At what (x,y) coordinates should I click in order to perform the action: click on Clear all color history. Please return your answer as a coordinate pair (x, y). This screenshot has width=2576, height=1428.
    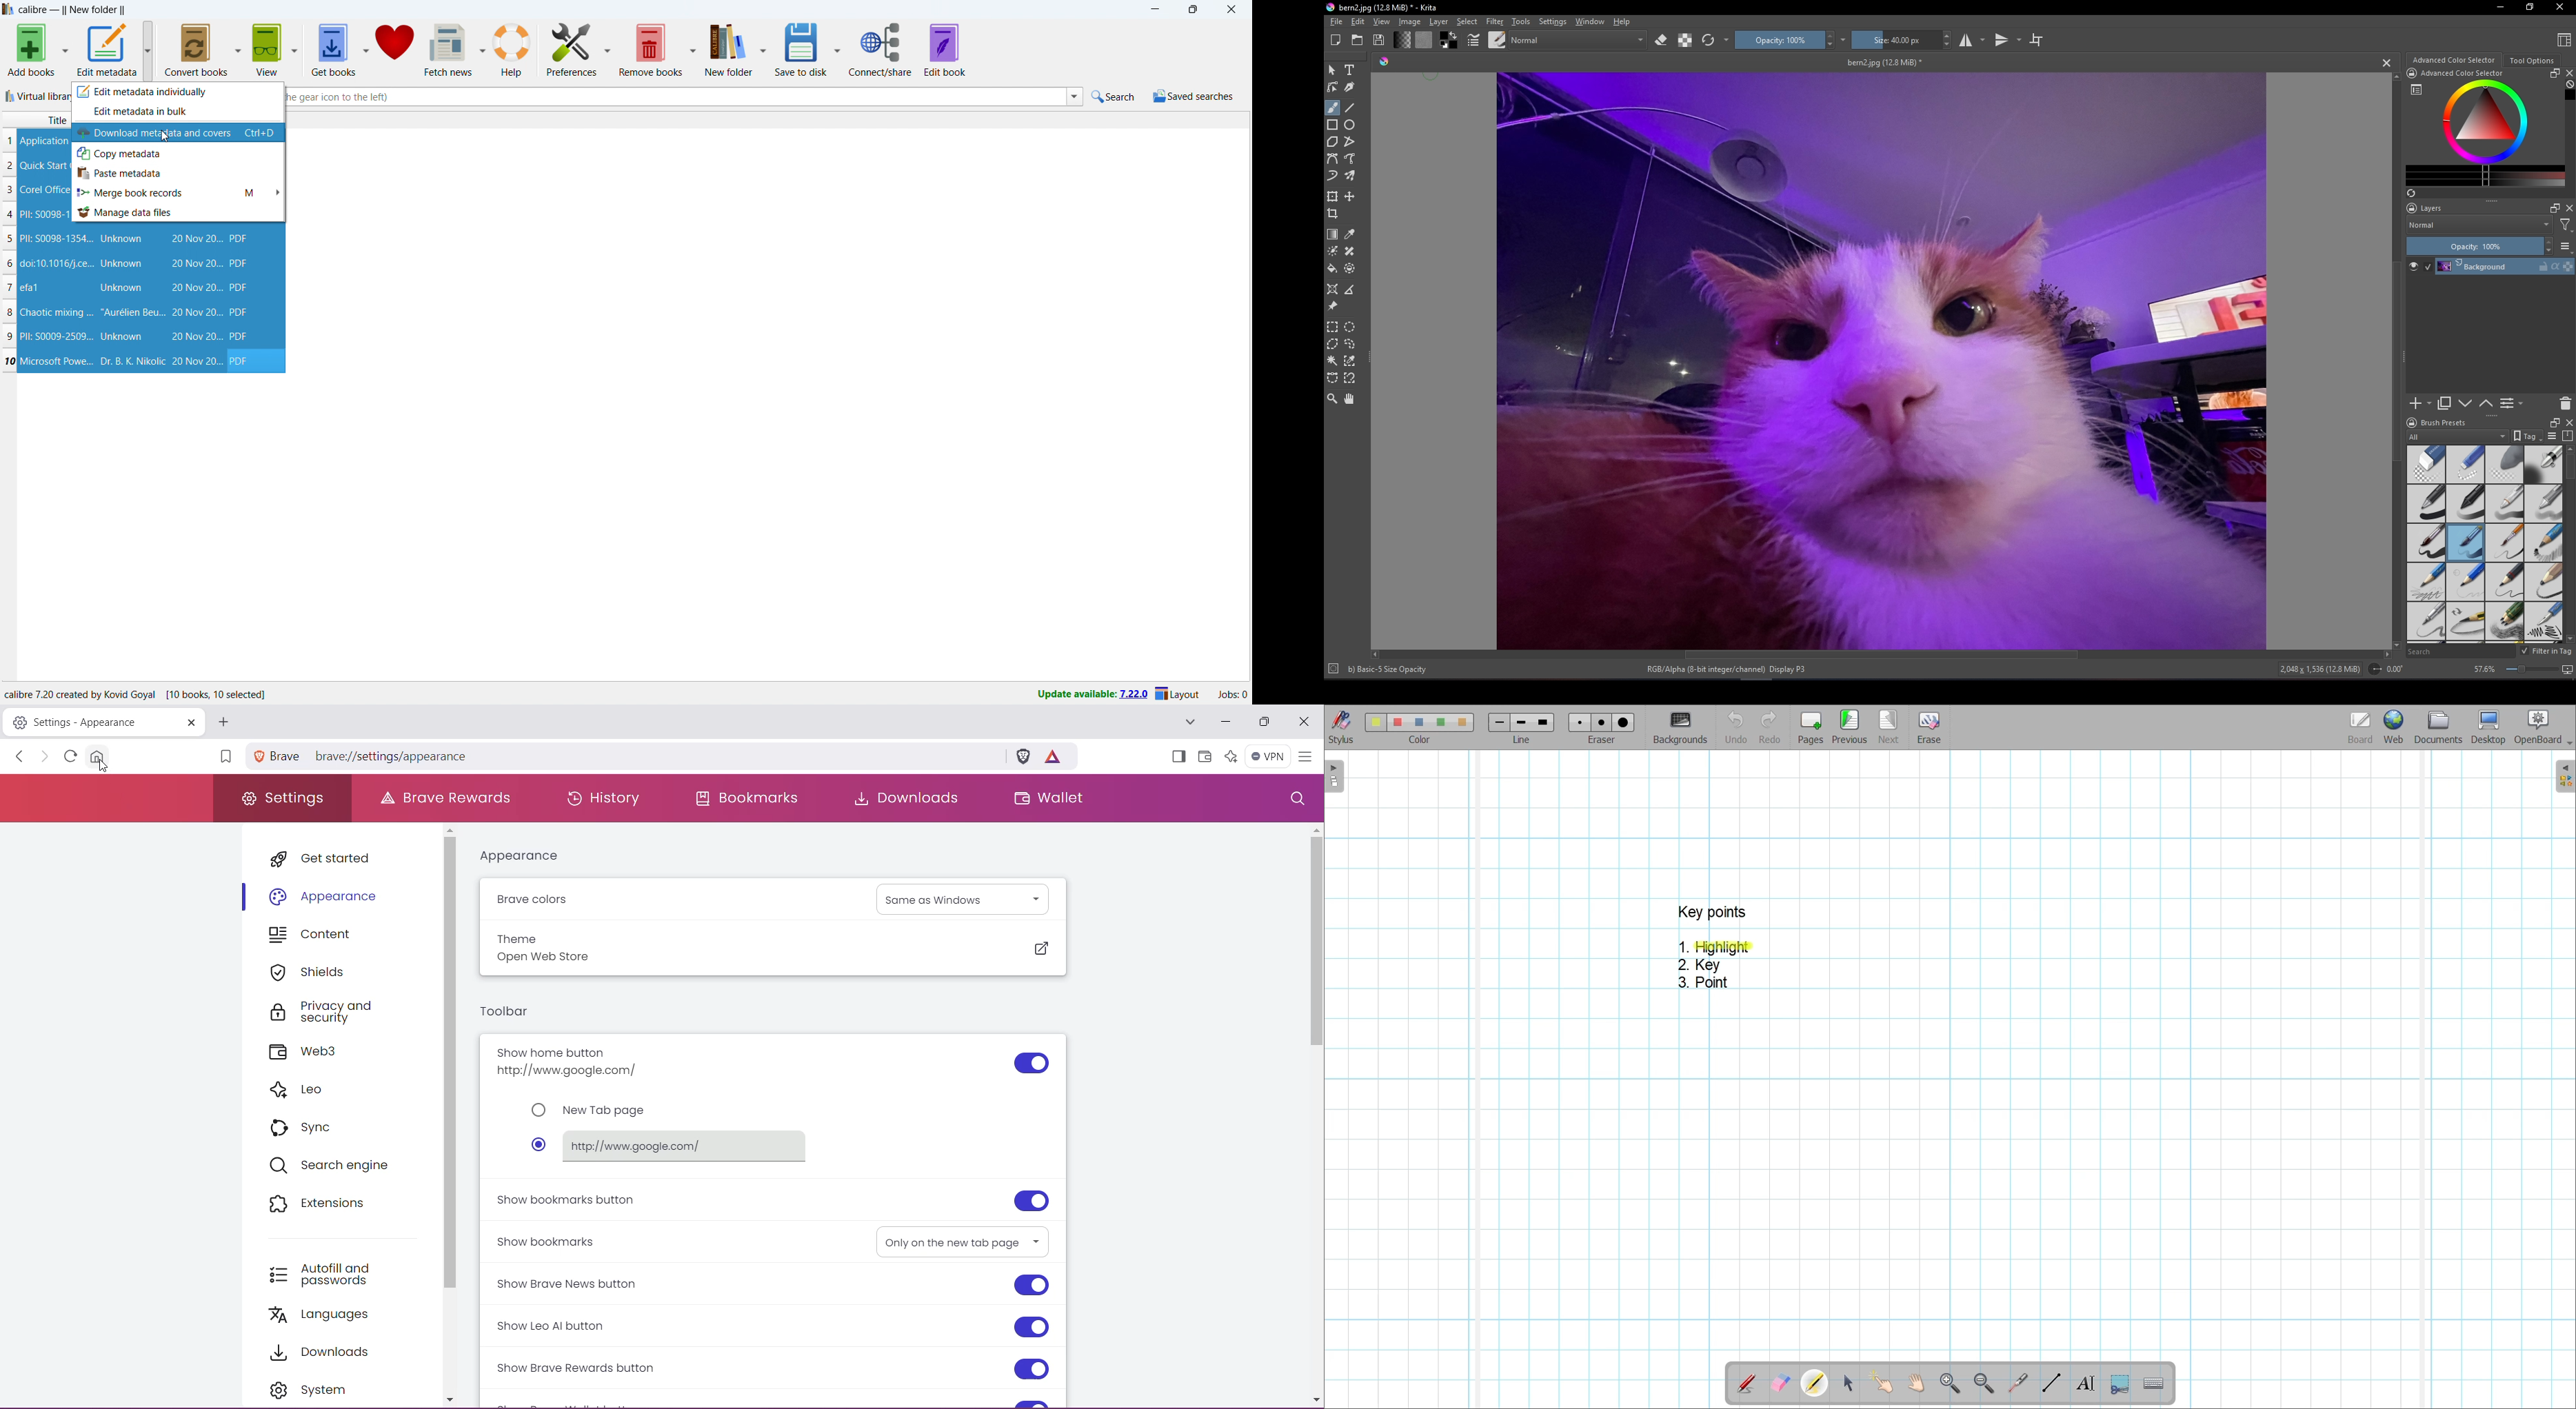
    Looking at the image, I should click on (2569, 84).